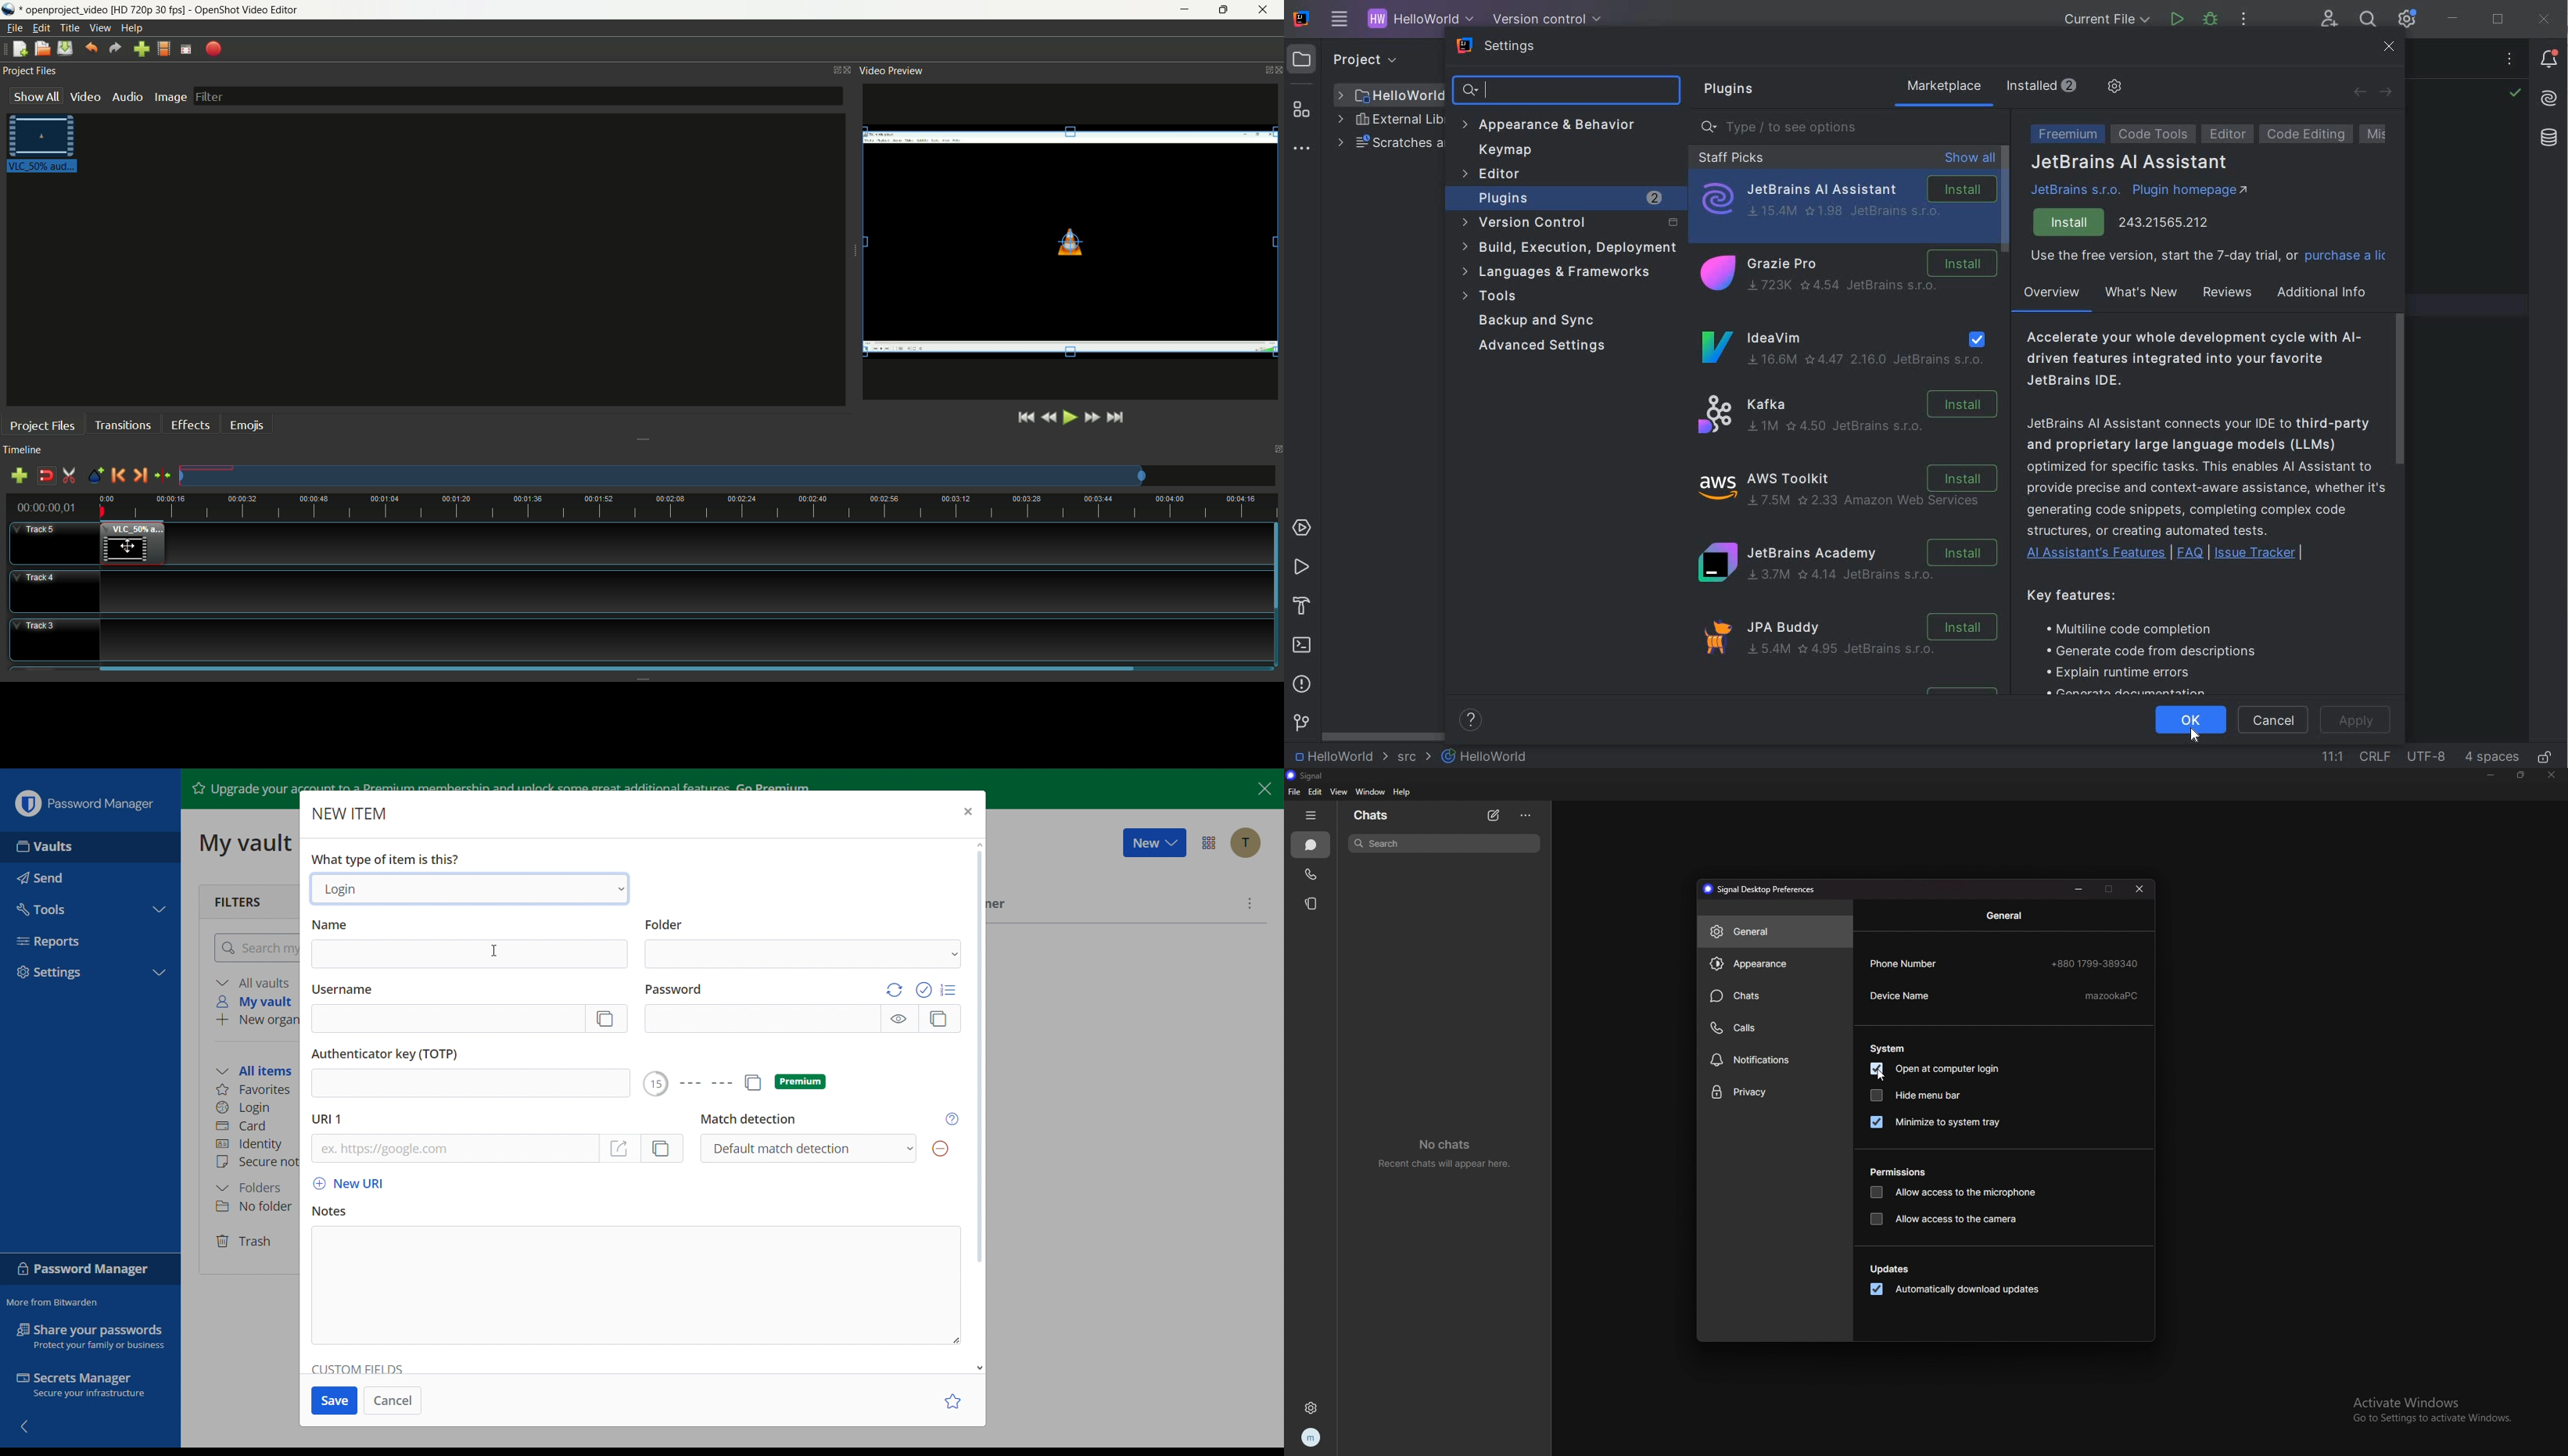 Image resolution: width=2576 pixels, height=1456 pixels. Describe the element at coordinates (2008, 916) in the screenshot. I see `general` at that location.